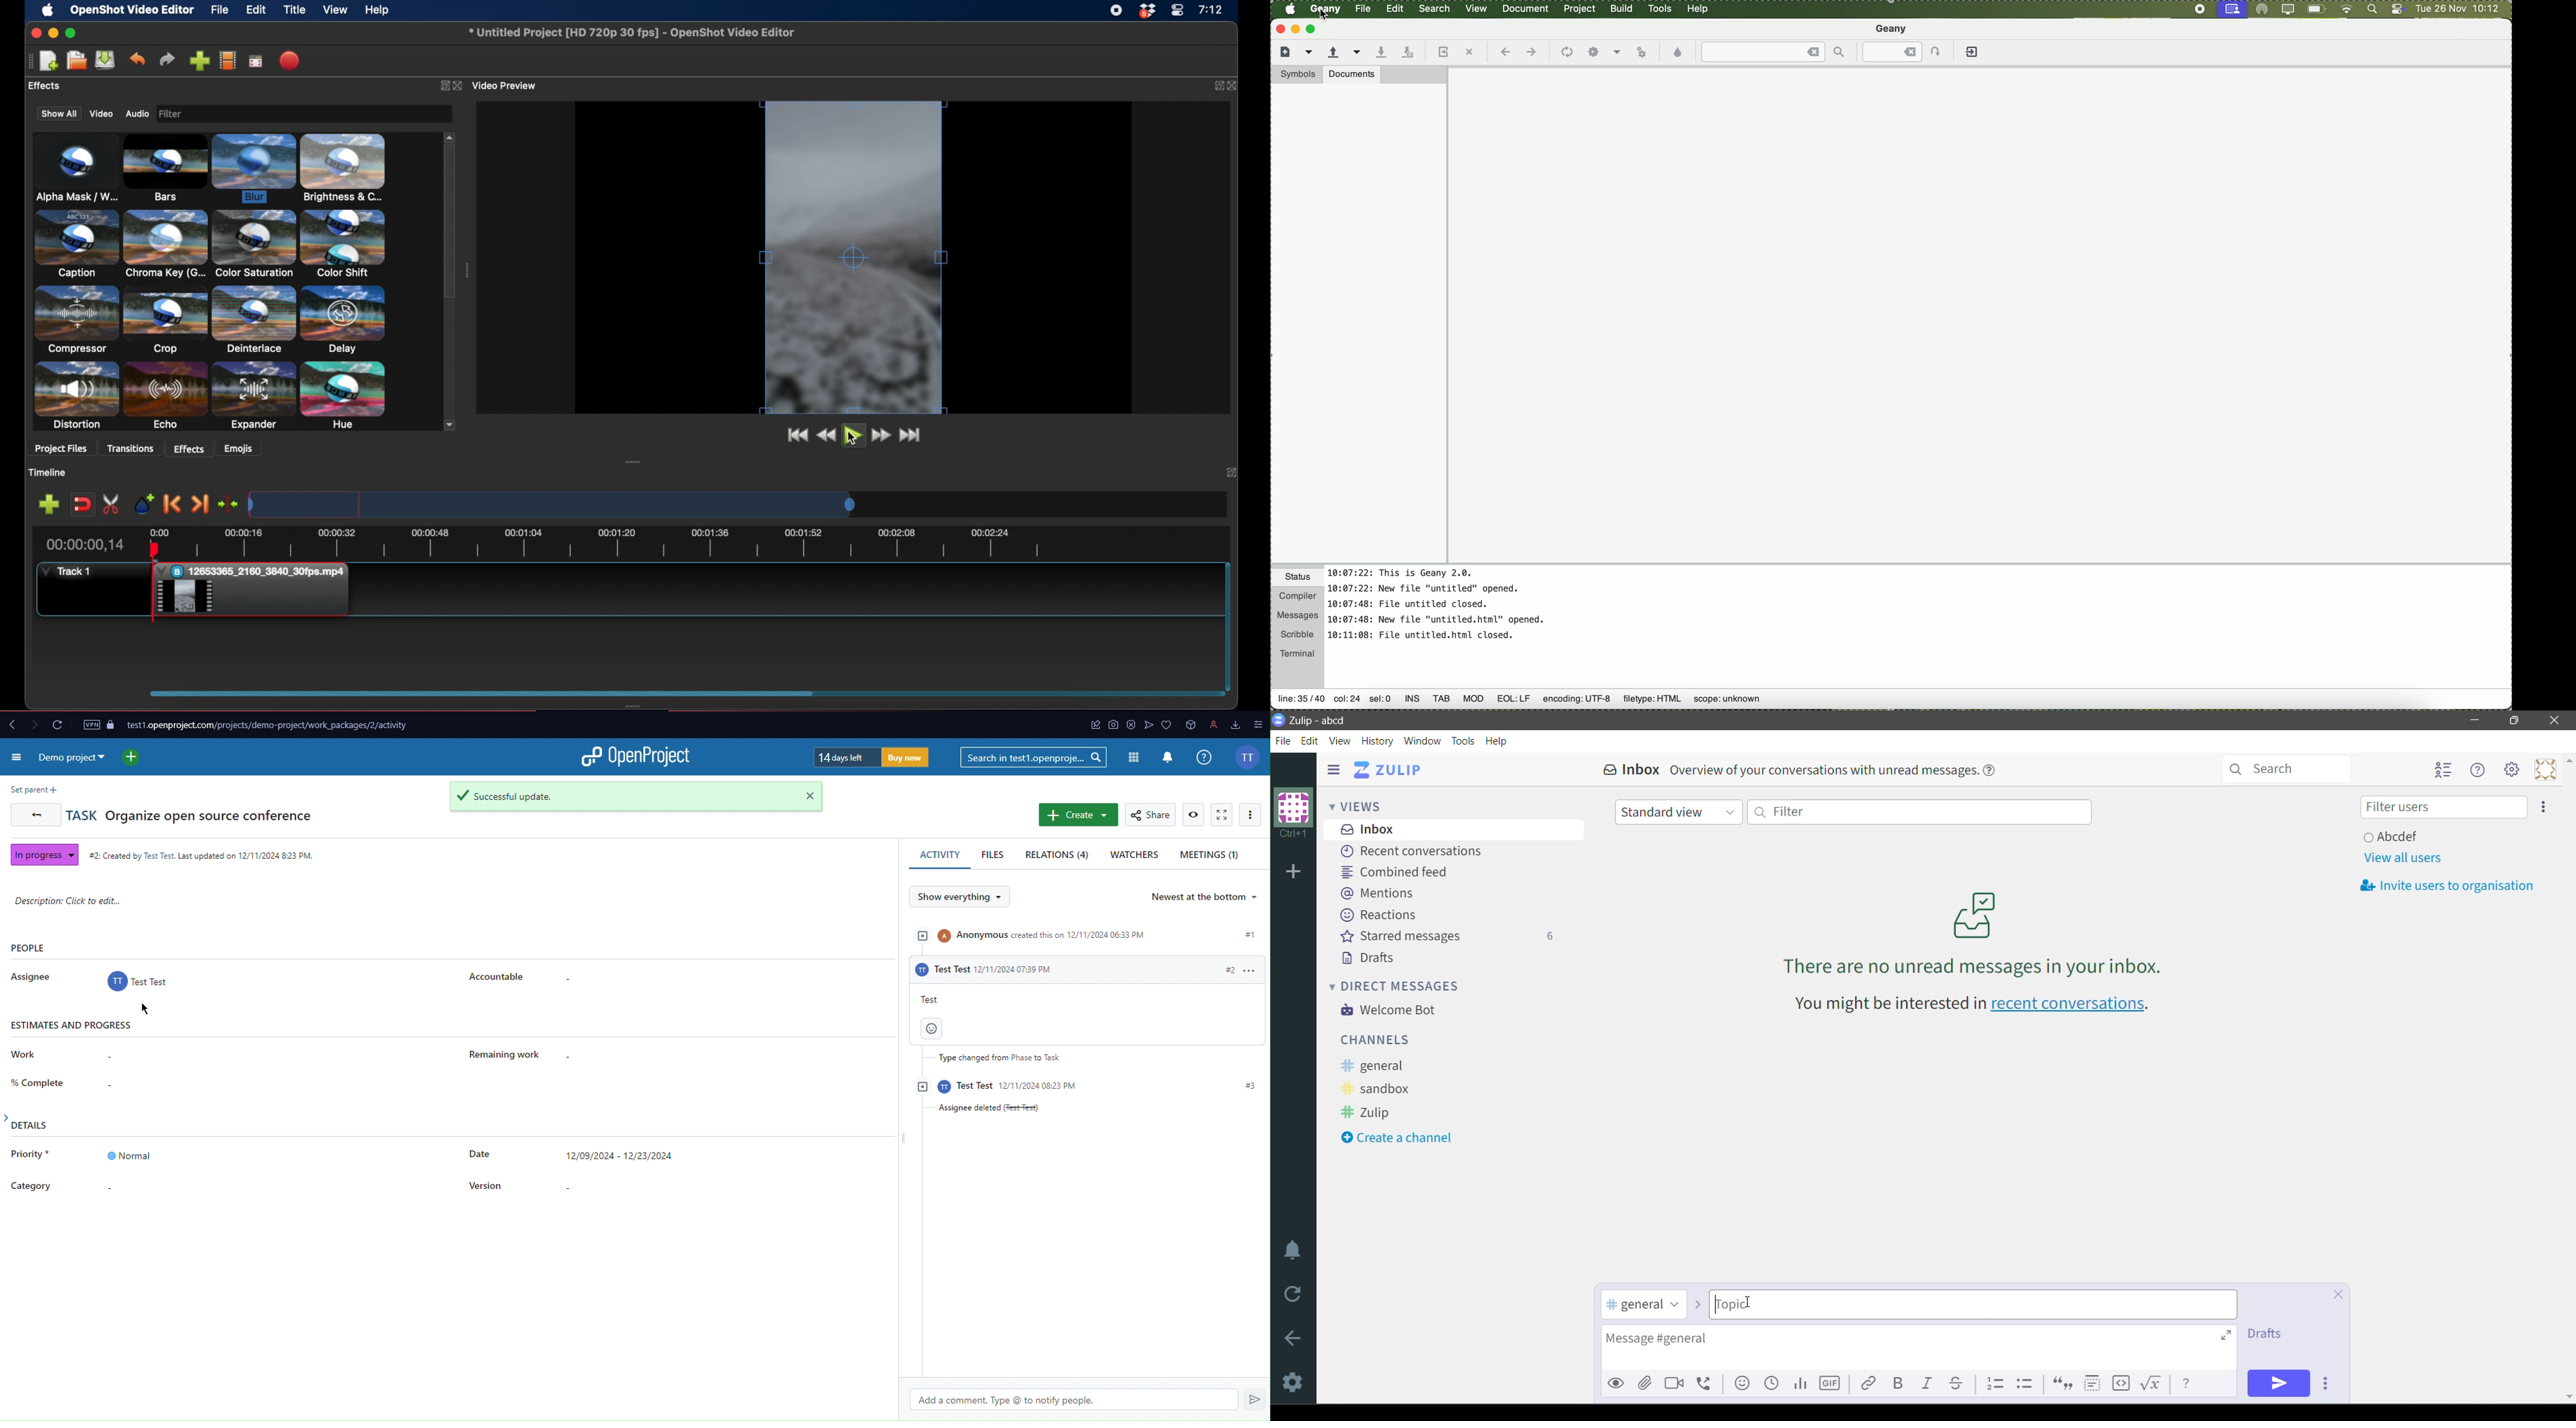 The image size is (2576, 1428). What do you see at coordinates (1345, 699) in the screenshot?
I see `col:24` at bounding box center [1345, 699].